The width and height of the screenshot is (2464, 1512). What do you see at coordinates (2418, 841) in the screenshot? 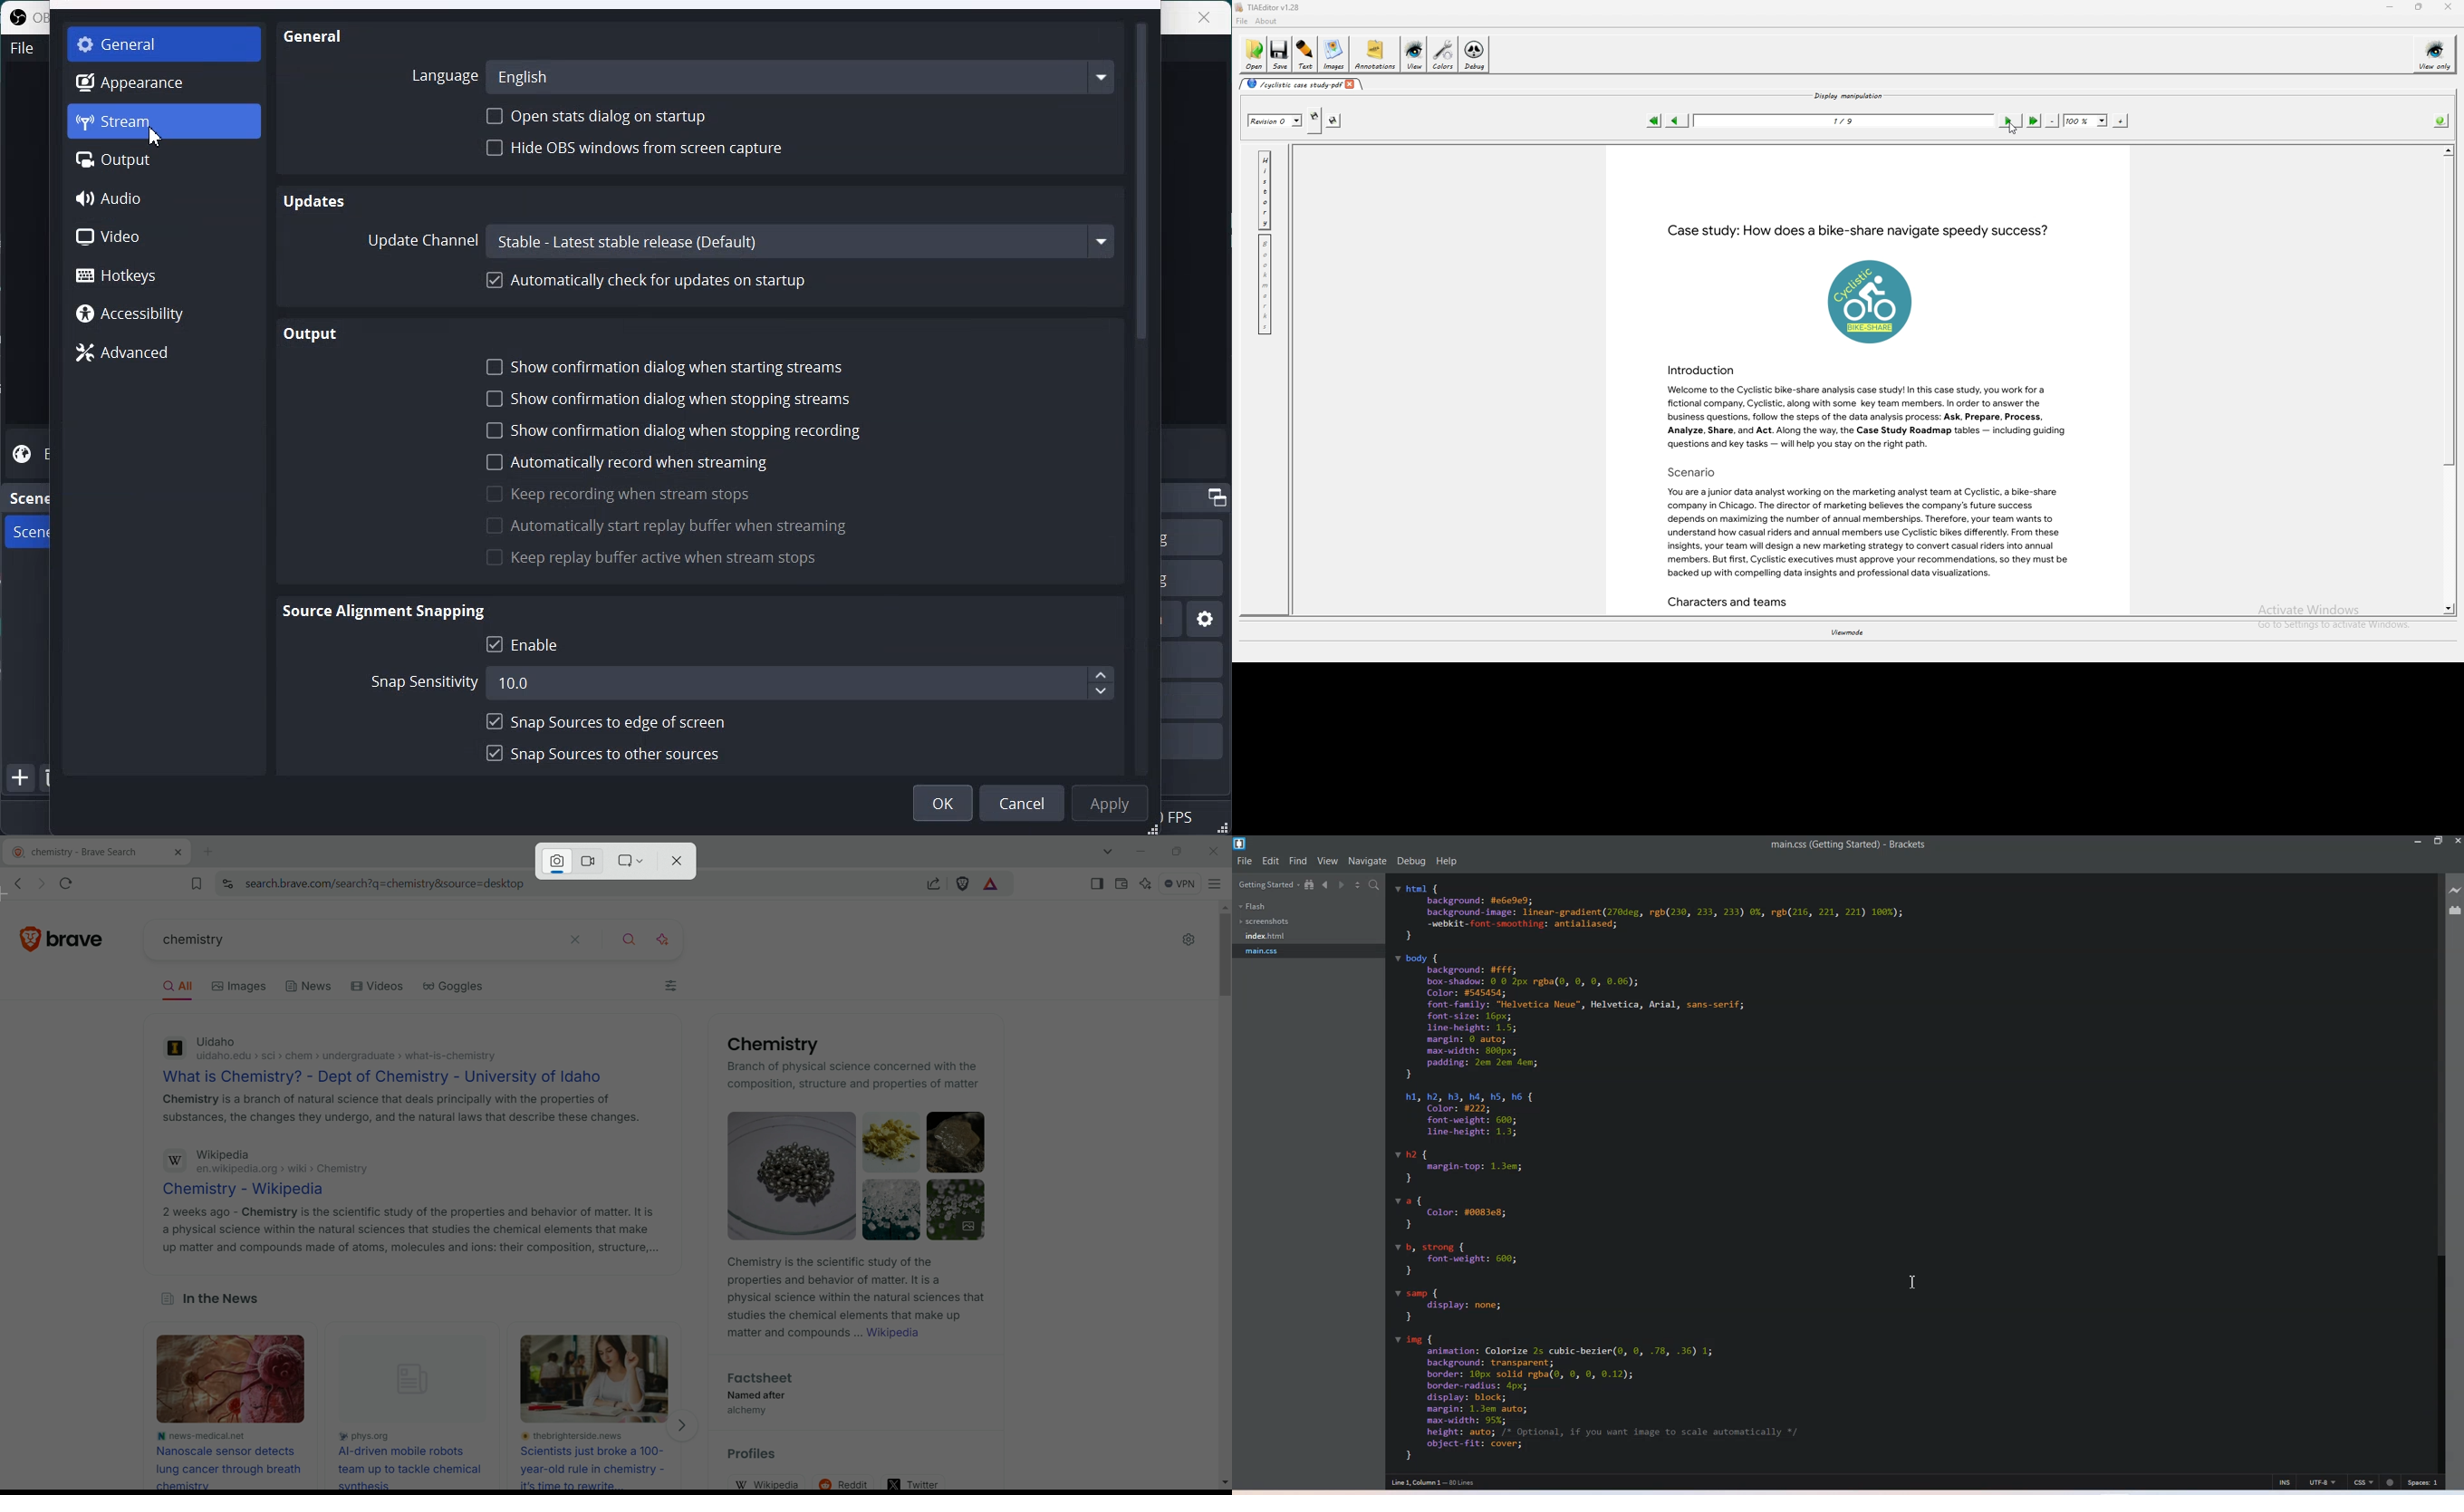
I see `Minimize` at bounding box center [2418, 841].